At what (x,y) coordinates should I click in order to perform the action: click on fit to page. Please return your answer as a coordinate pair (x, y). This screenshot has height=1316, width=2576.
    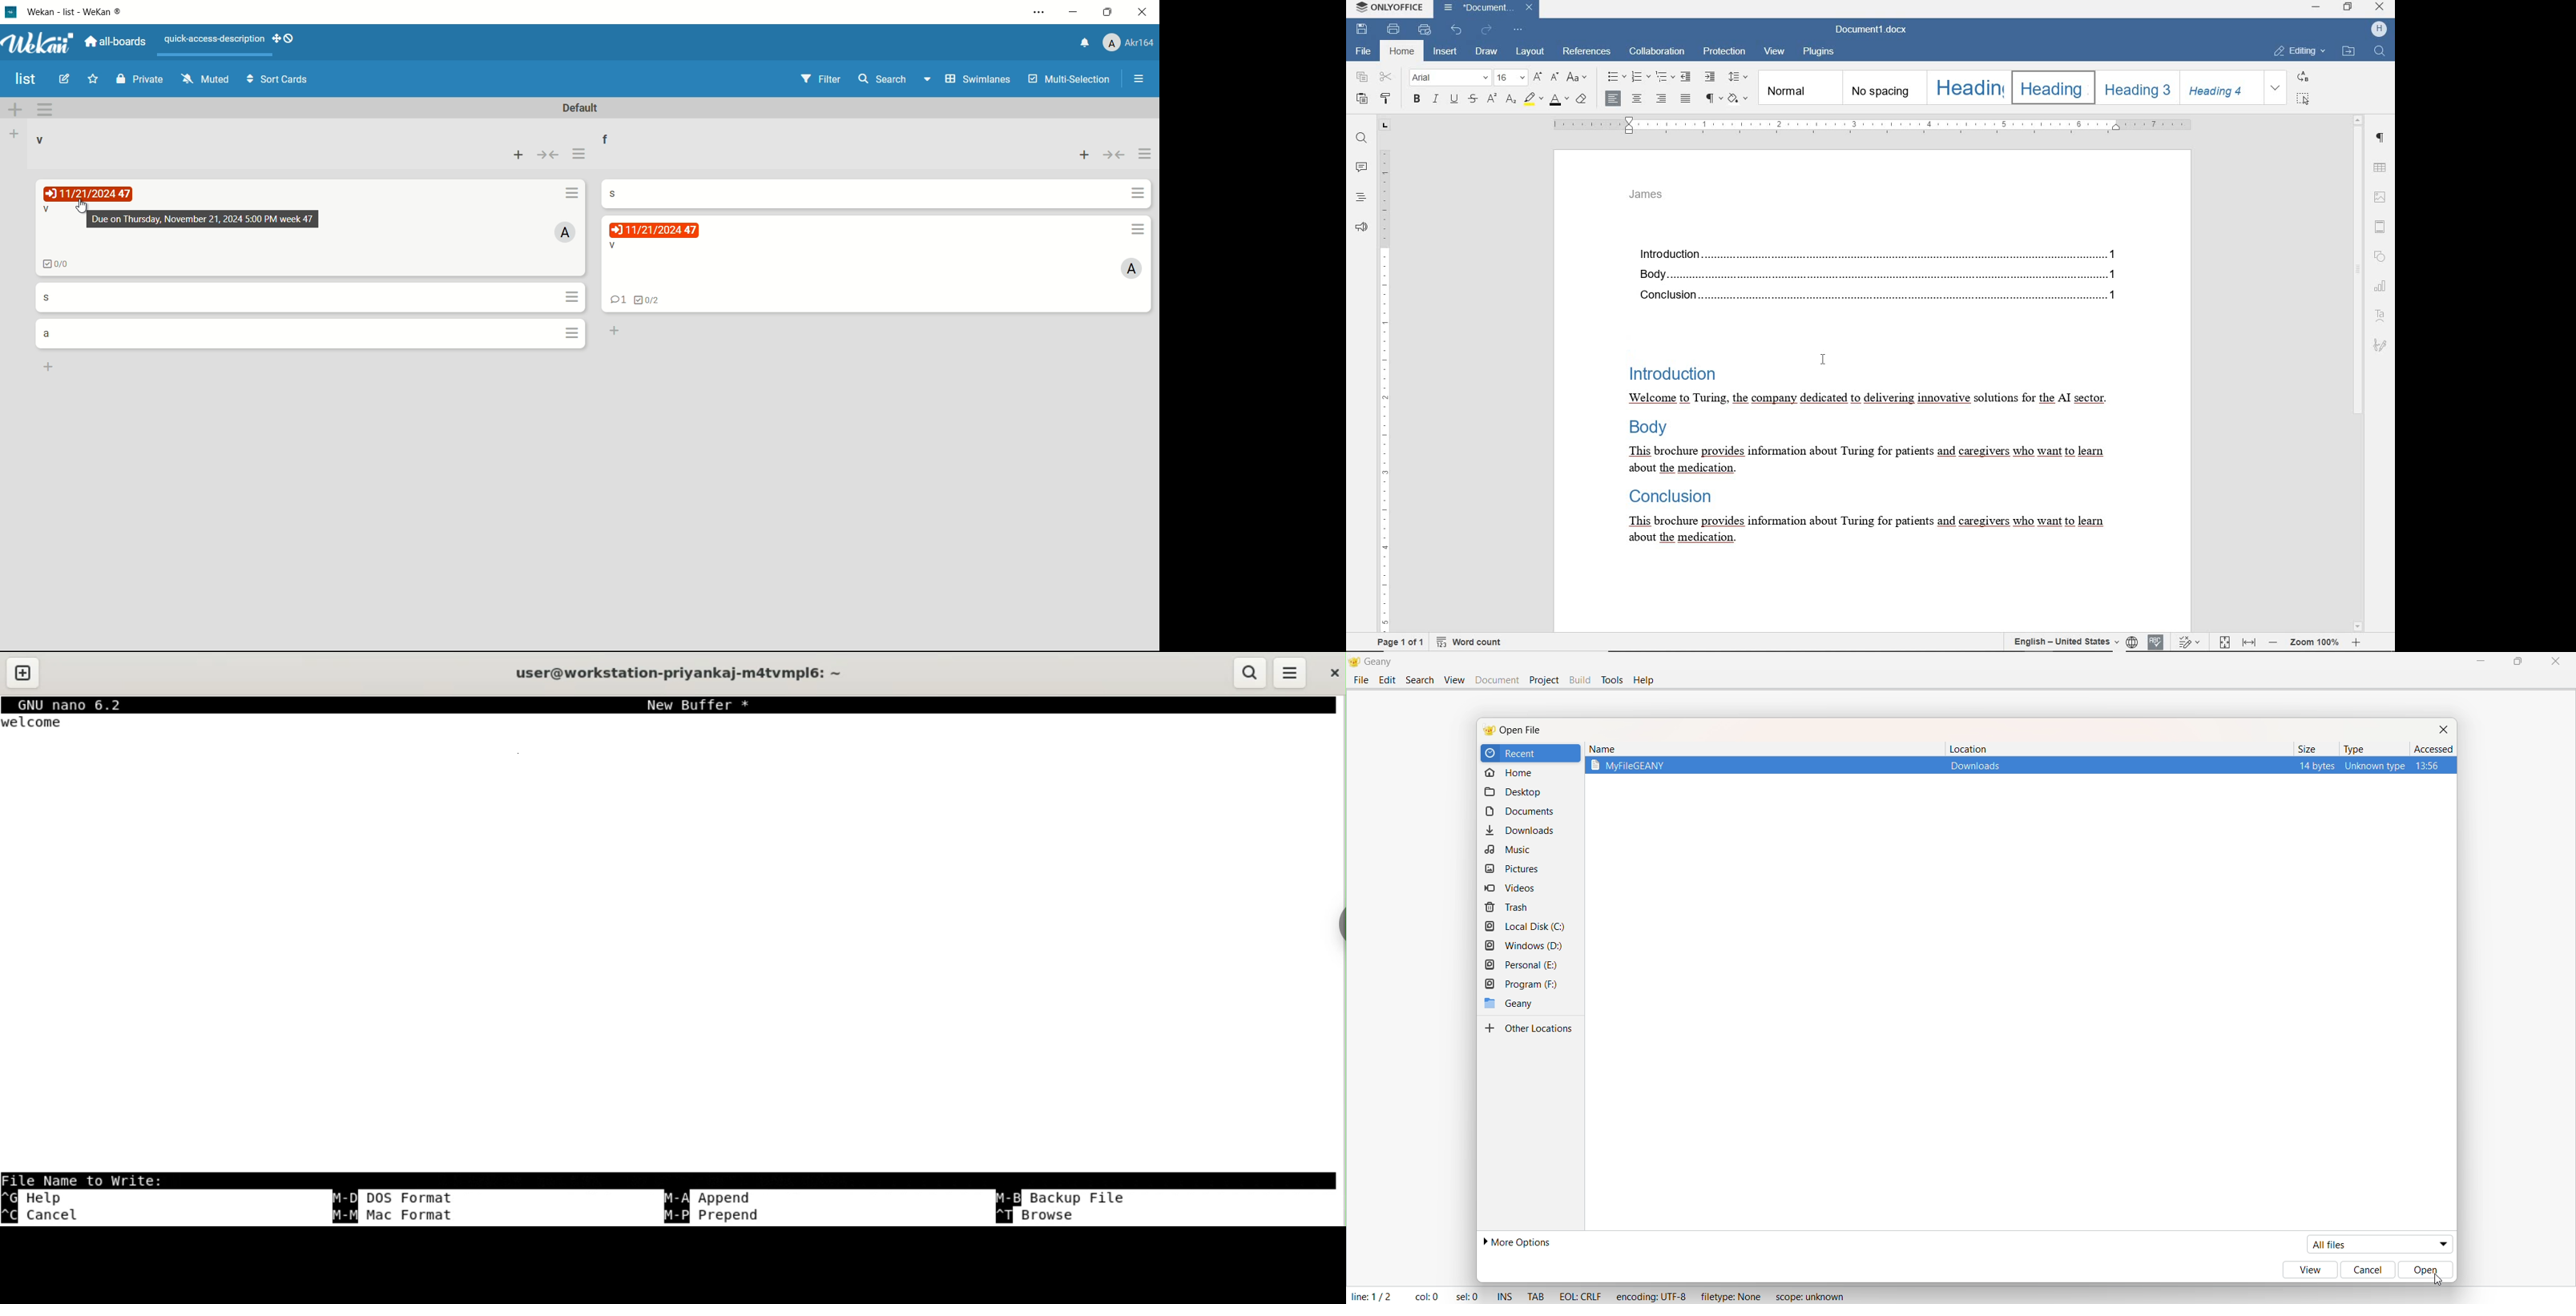
    Looking at the image, I should click on (2226, 643).